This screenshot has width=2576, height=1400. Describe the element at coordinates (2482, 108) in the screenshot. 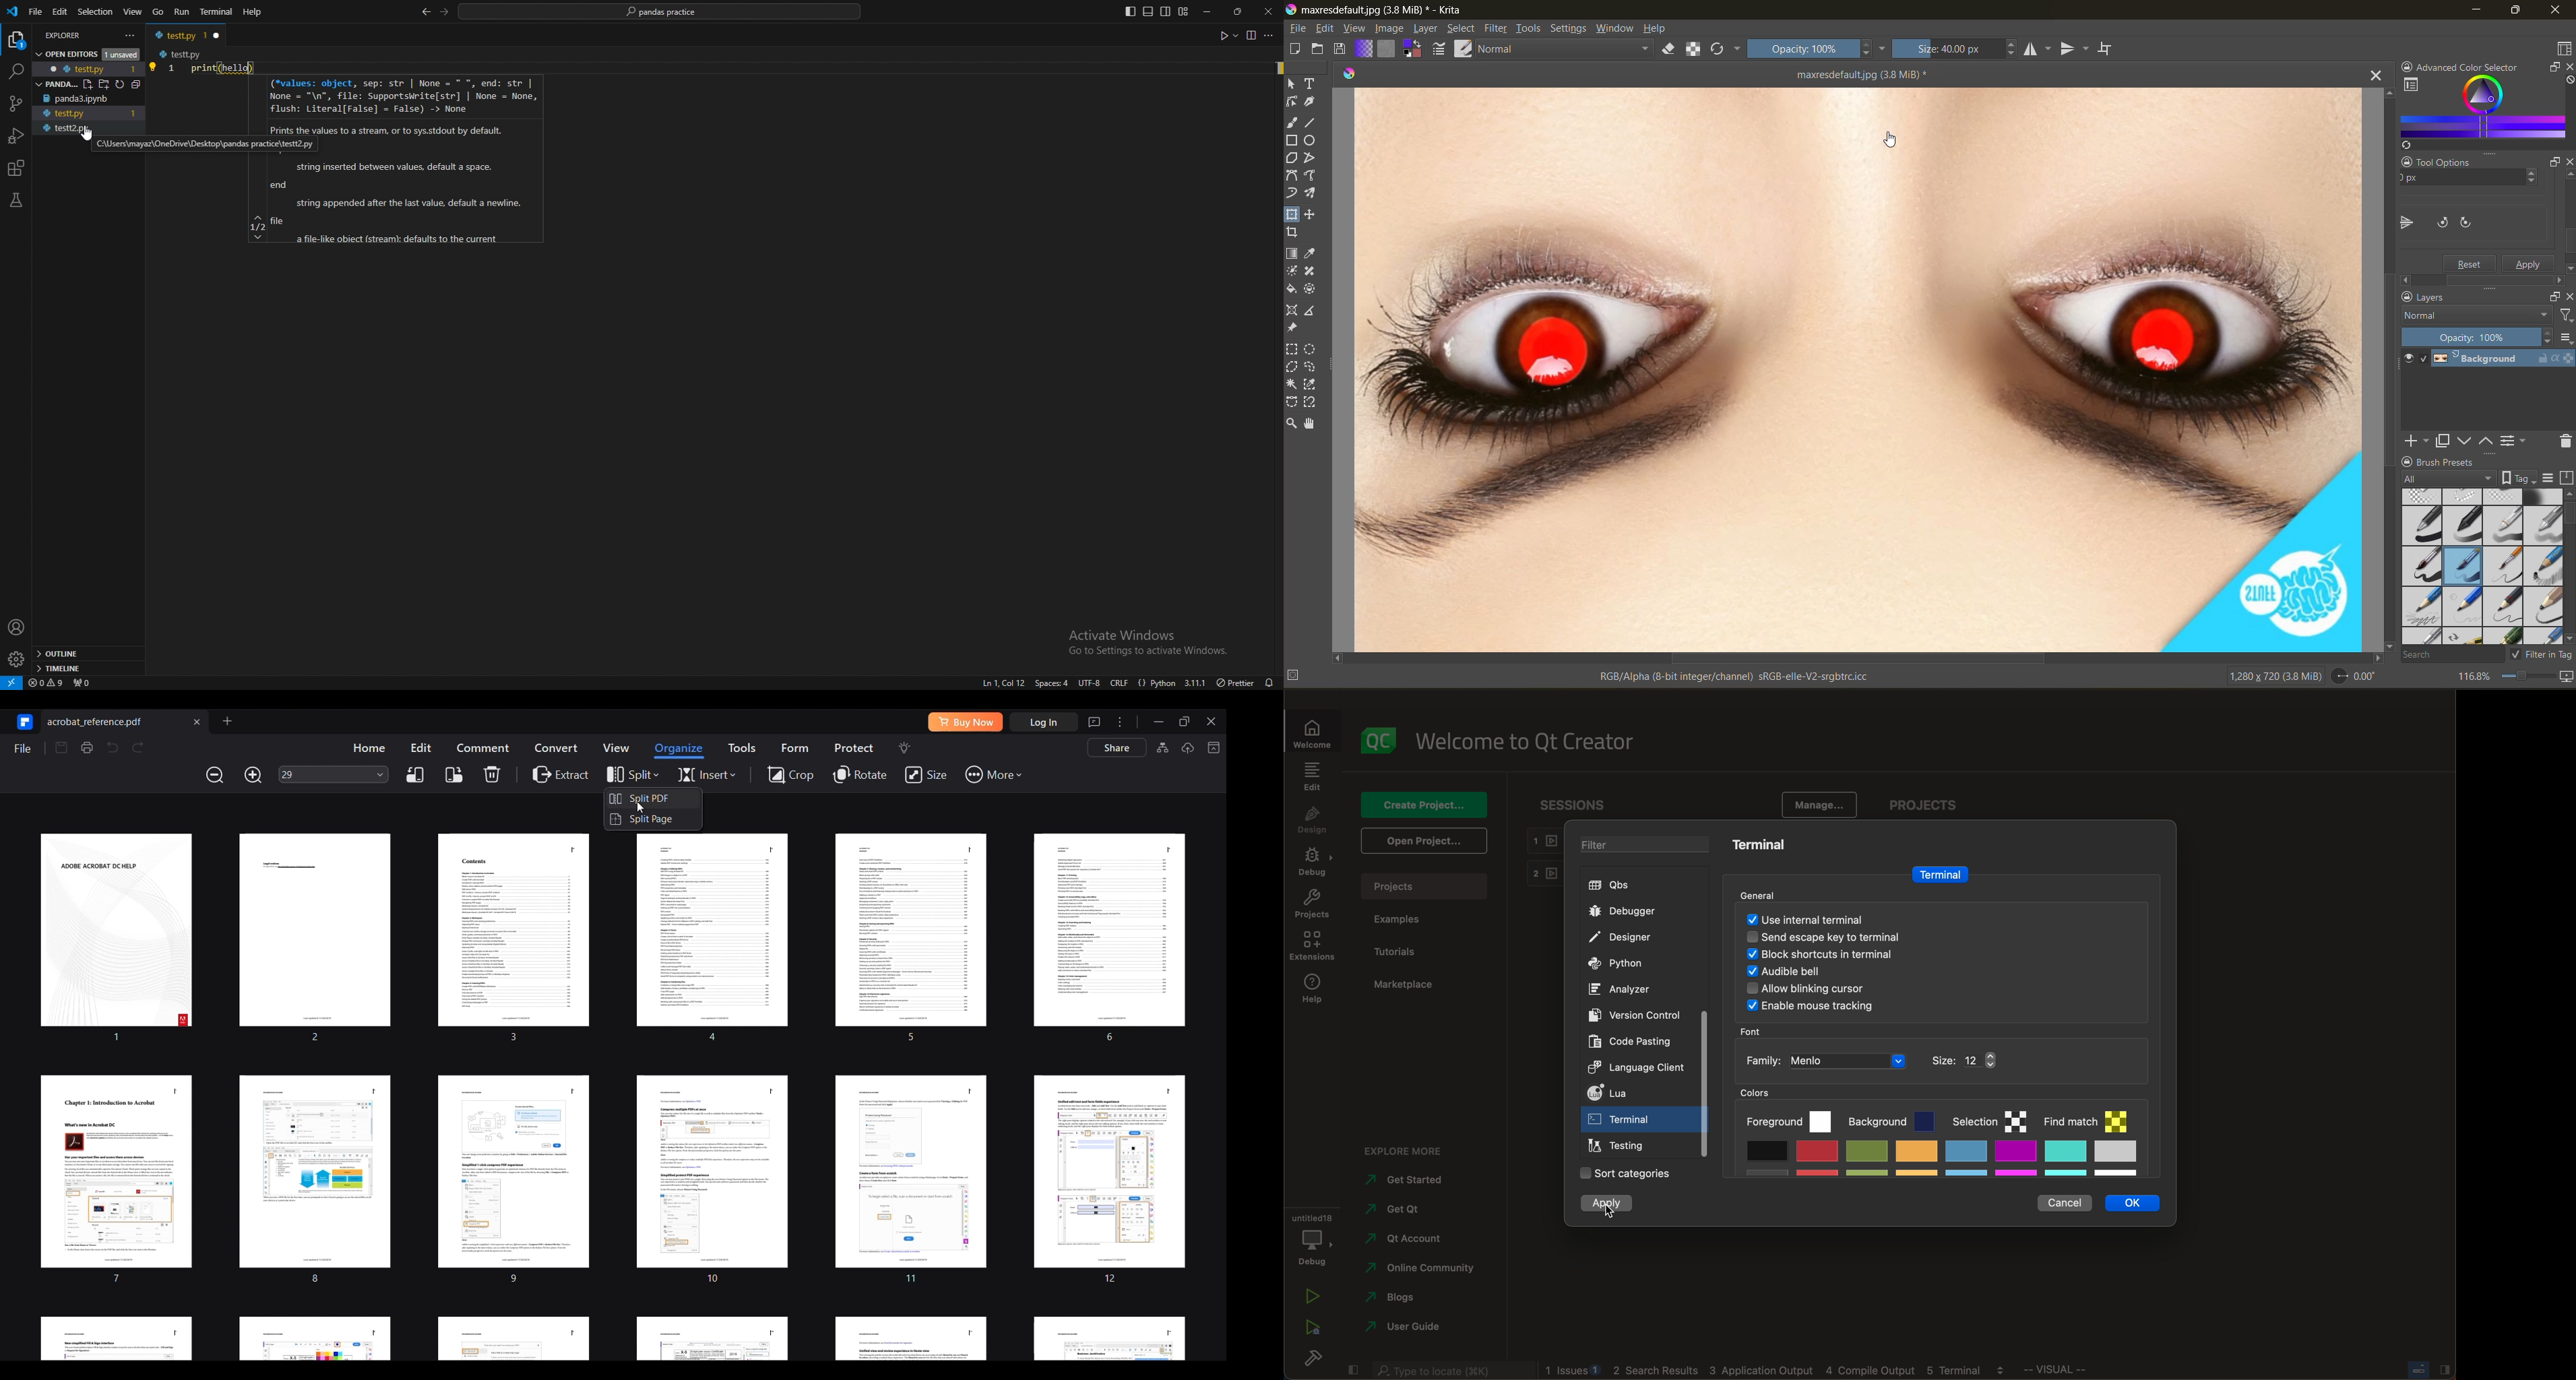

I see `advanced color selector` at that location.